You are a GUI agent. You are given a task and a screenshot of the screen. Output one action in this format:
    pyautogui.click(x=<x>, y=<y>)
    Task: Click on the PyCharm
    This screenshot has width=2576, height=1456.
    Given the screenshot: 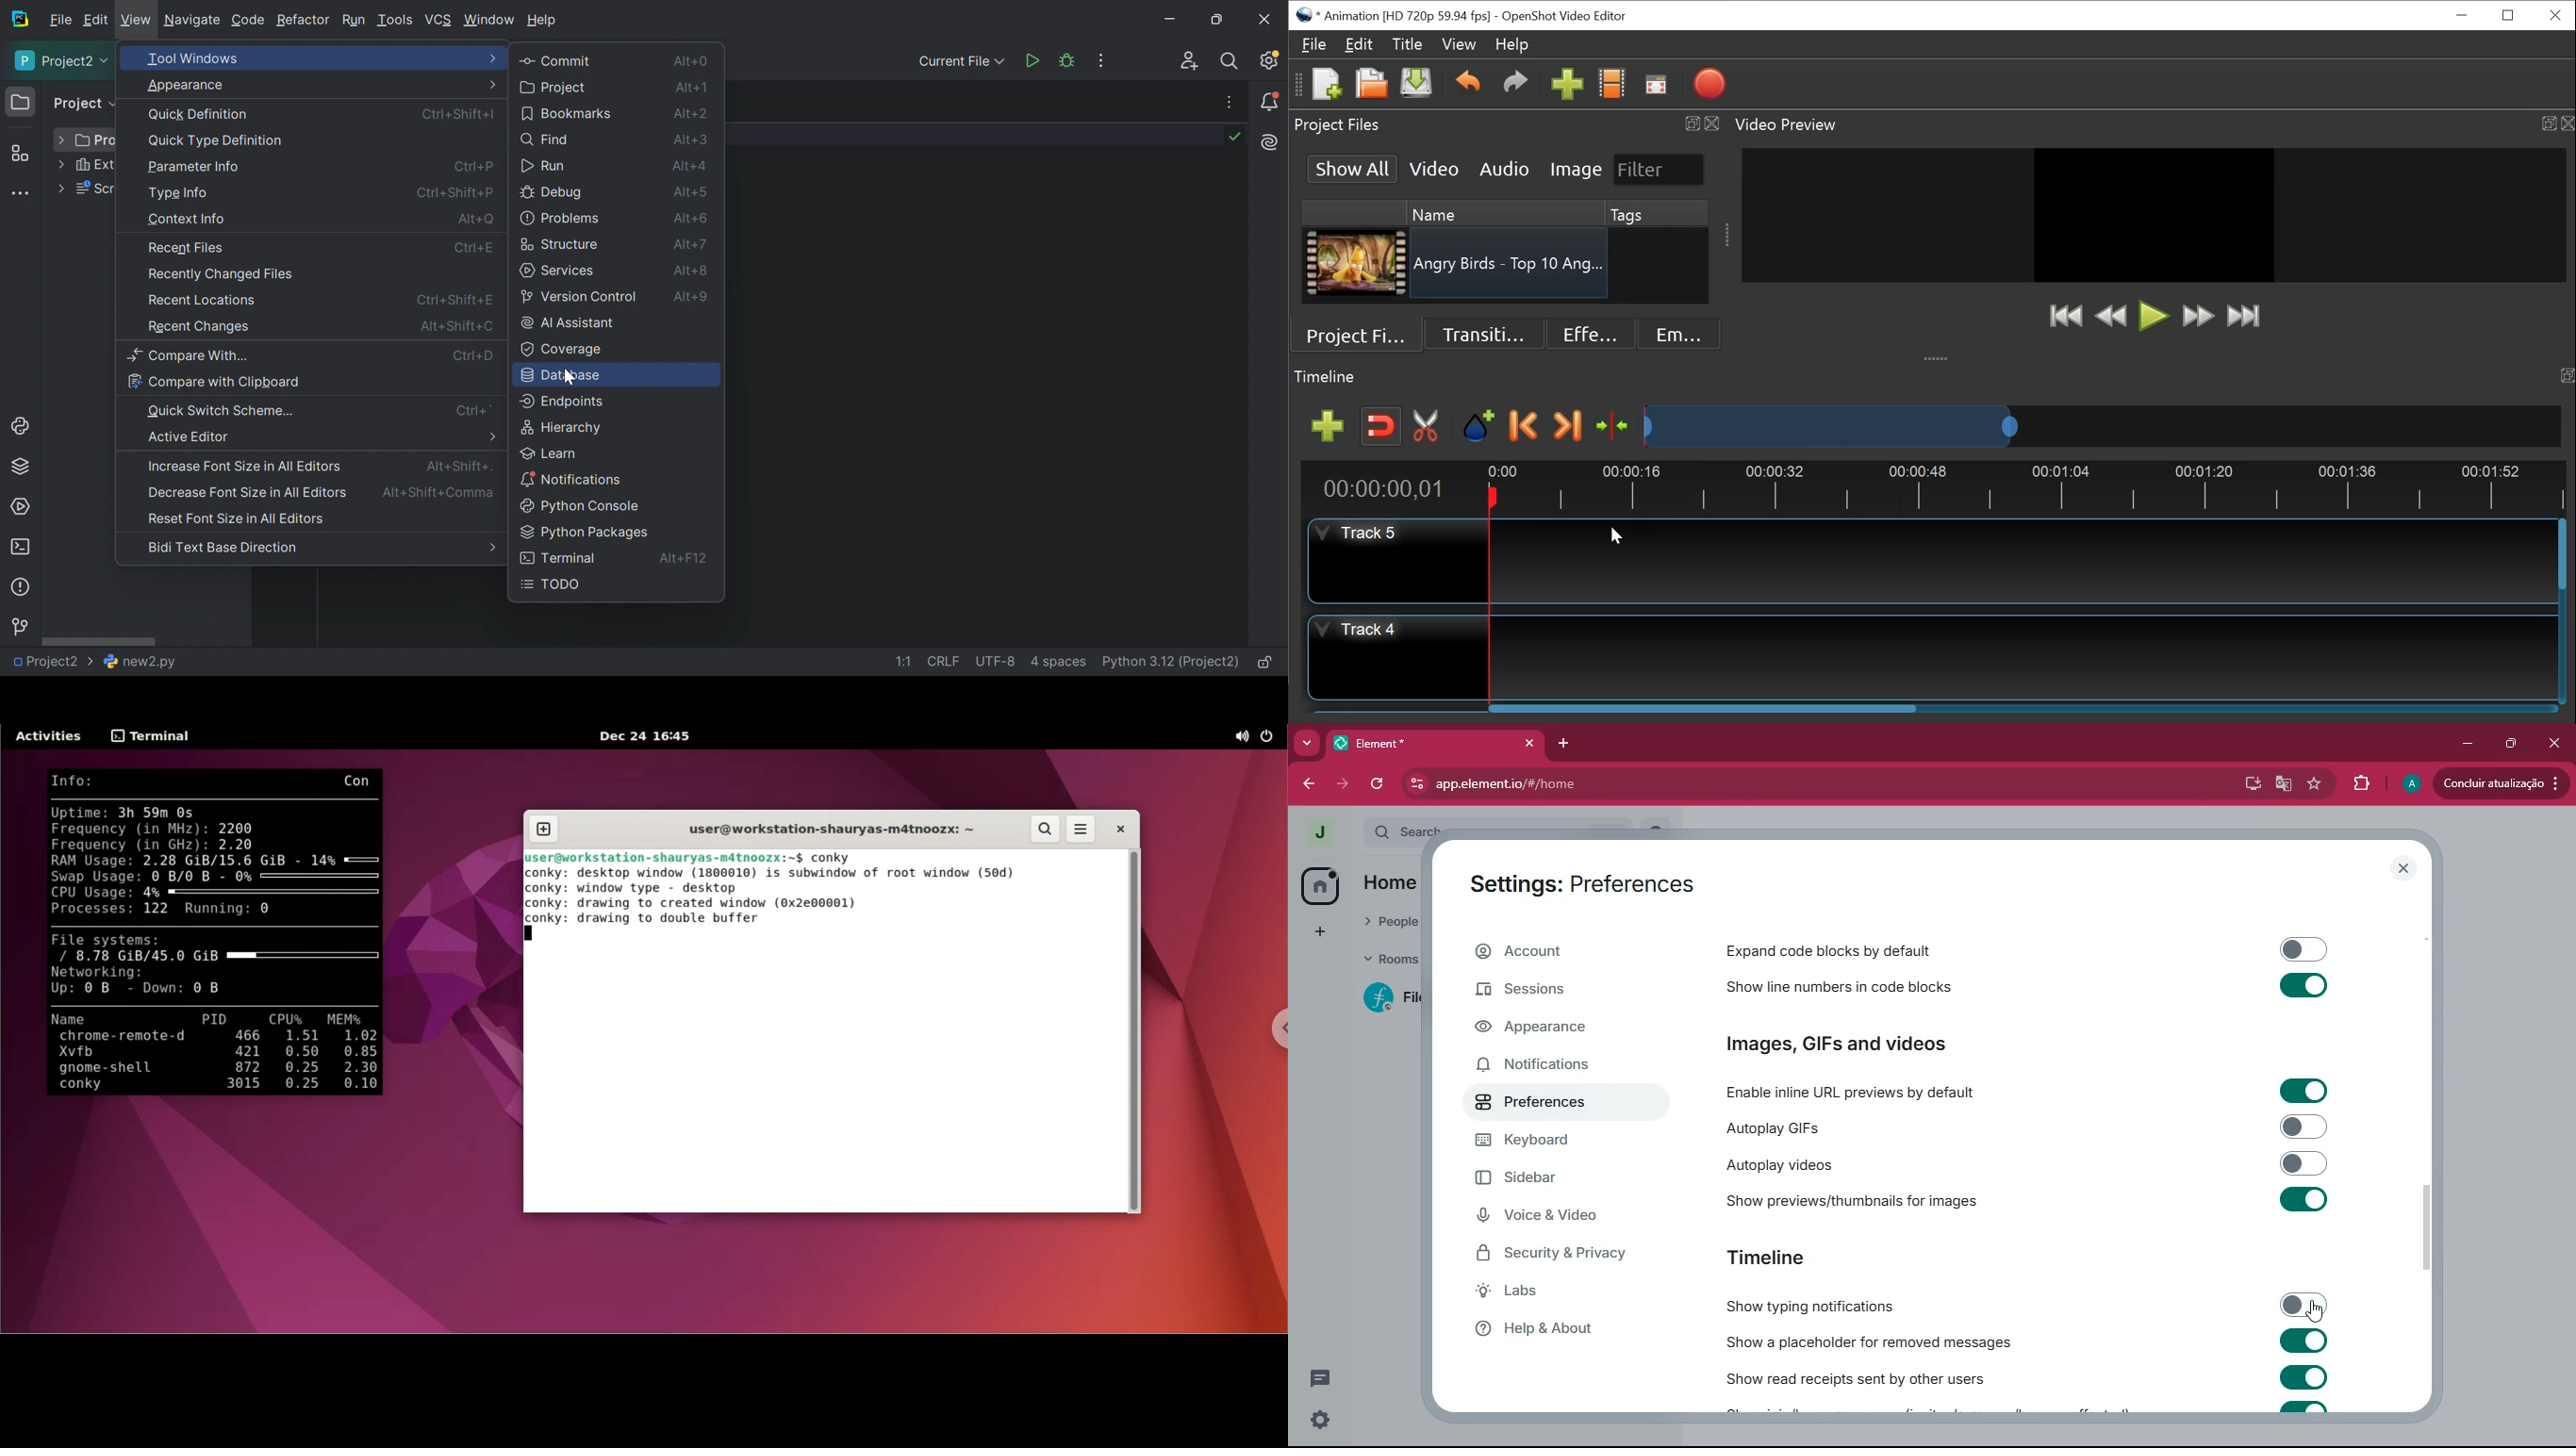 What is the action you would take?
    pyautogui.click(x=19, y=21)
    